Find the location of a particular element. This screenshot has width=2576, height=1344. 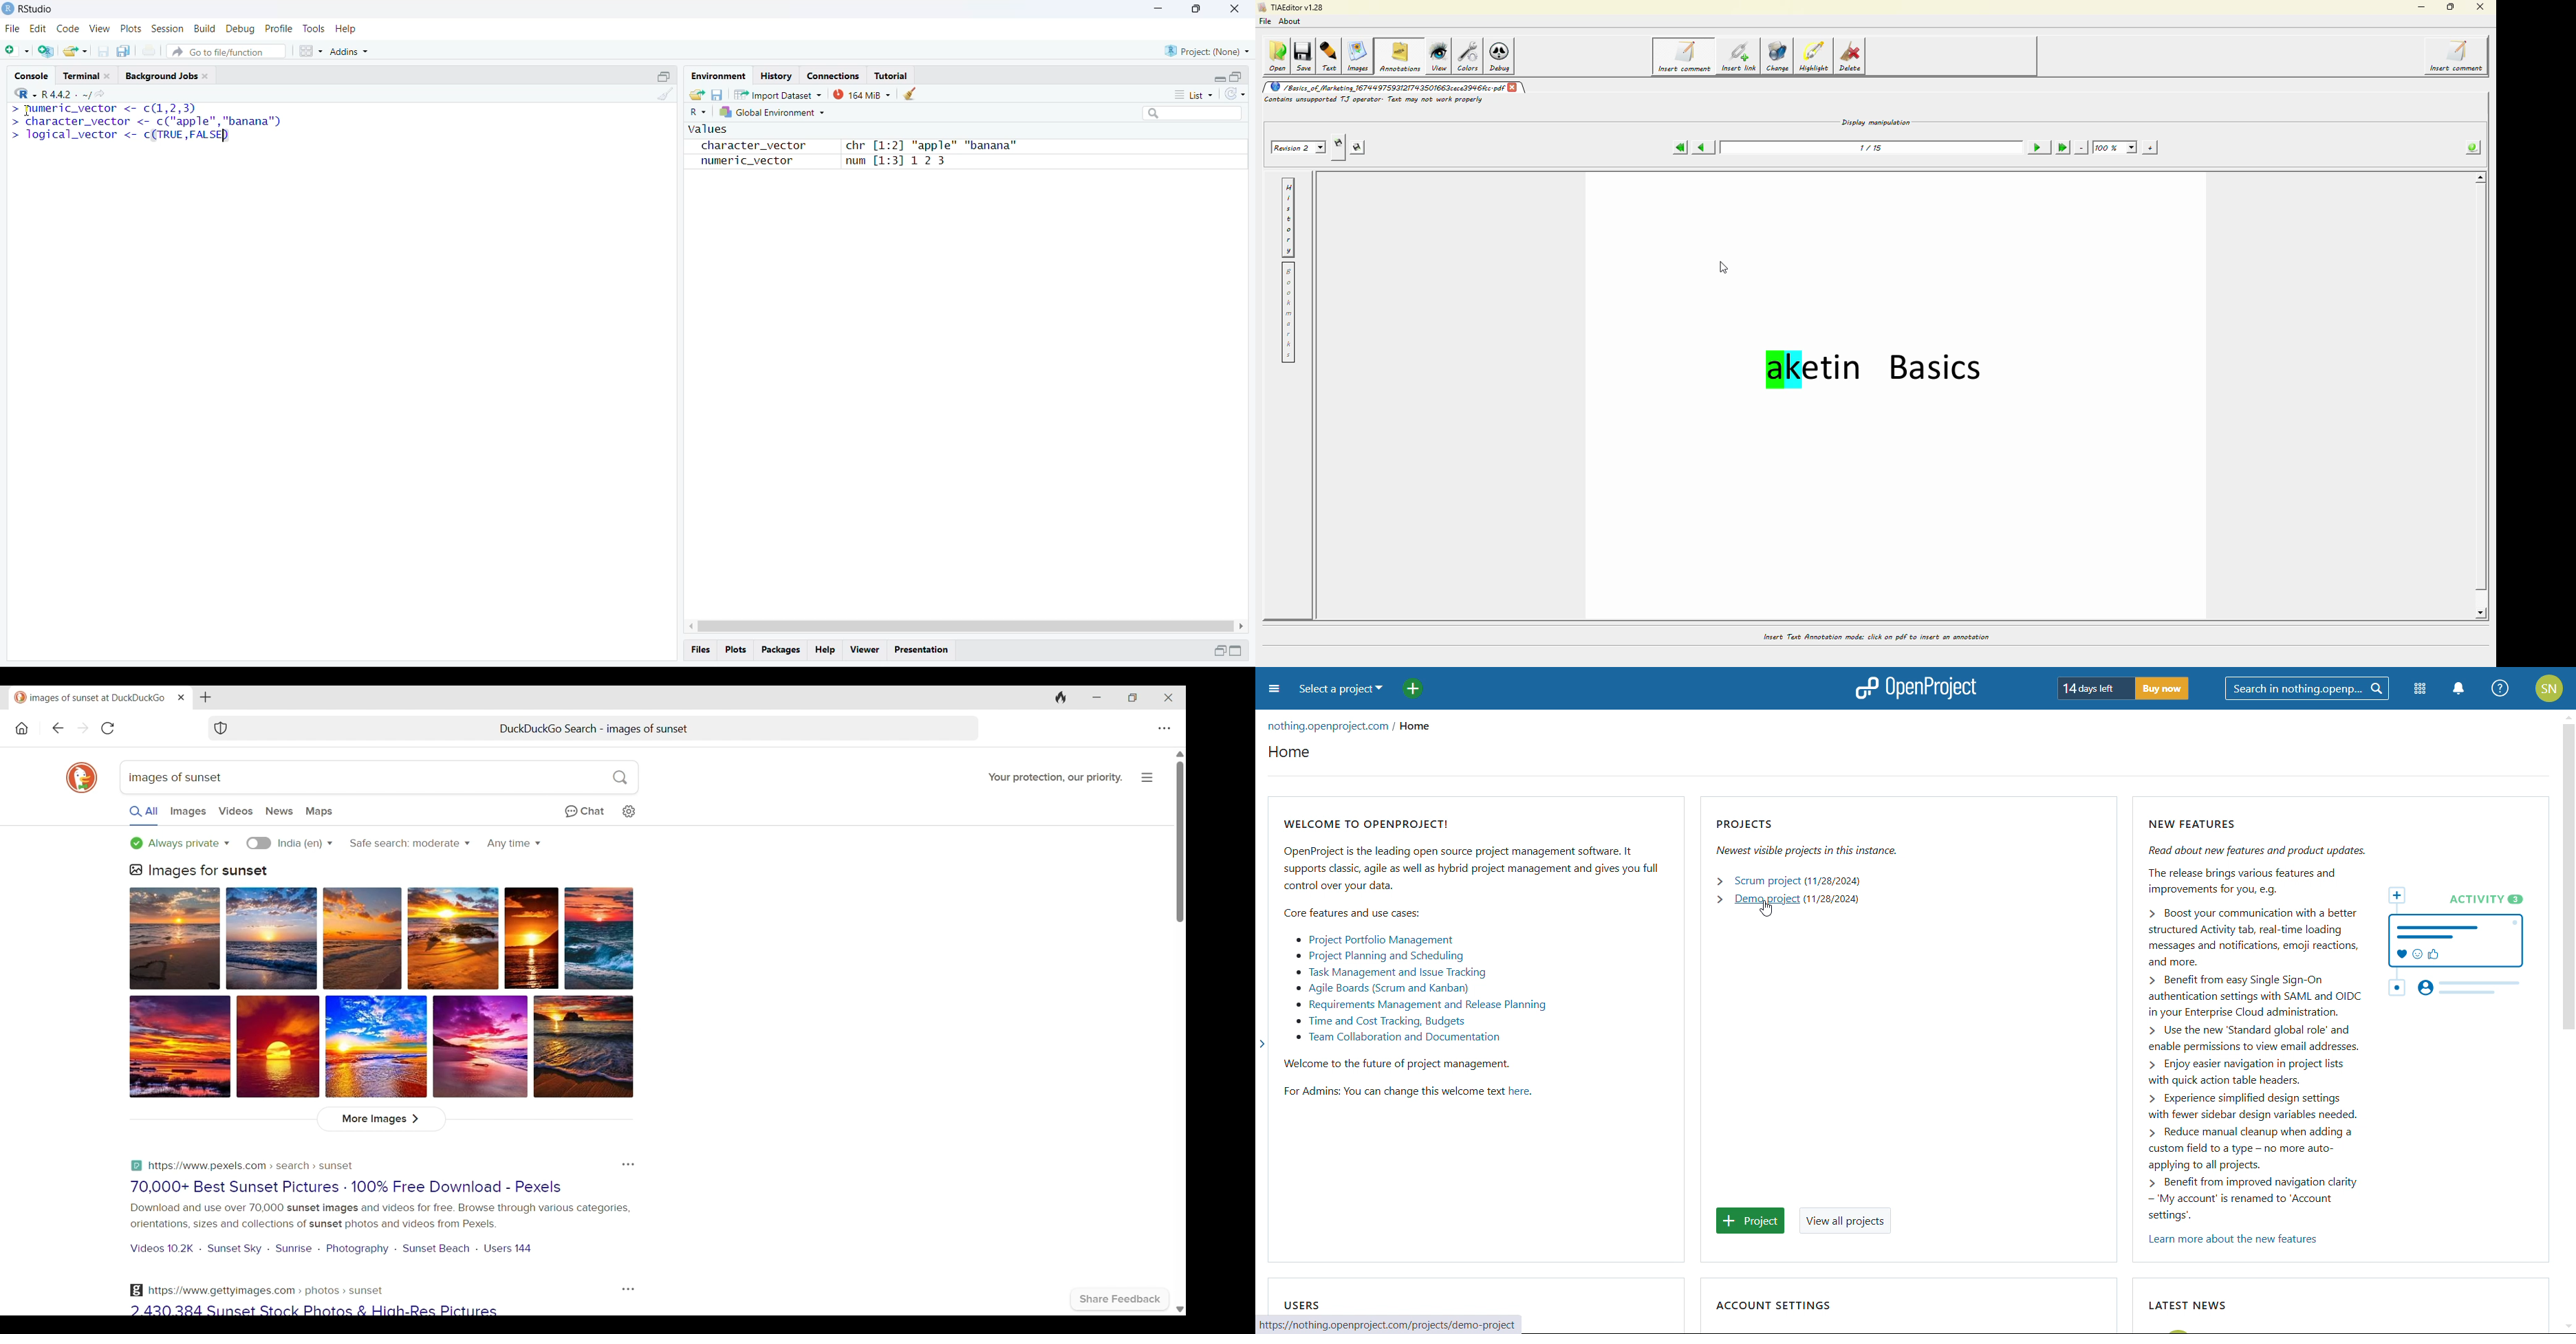

values is located at coordinates (706, 130).